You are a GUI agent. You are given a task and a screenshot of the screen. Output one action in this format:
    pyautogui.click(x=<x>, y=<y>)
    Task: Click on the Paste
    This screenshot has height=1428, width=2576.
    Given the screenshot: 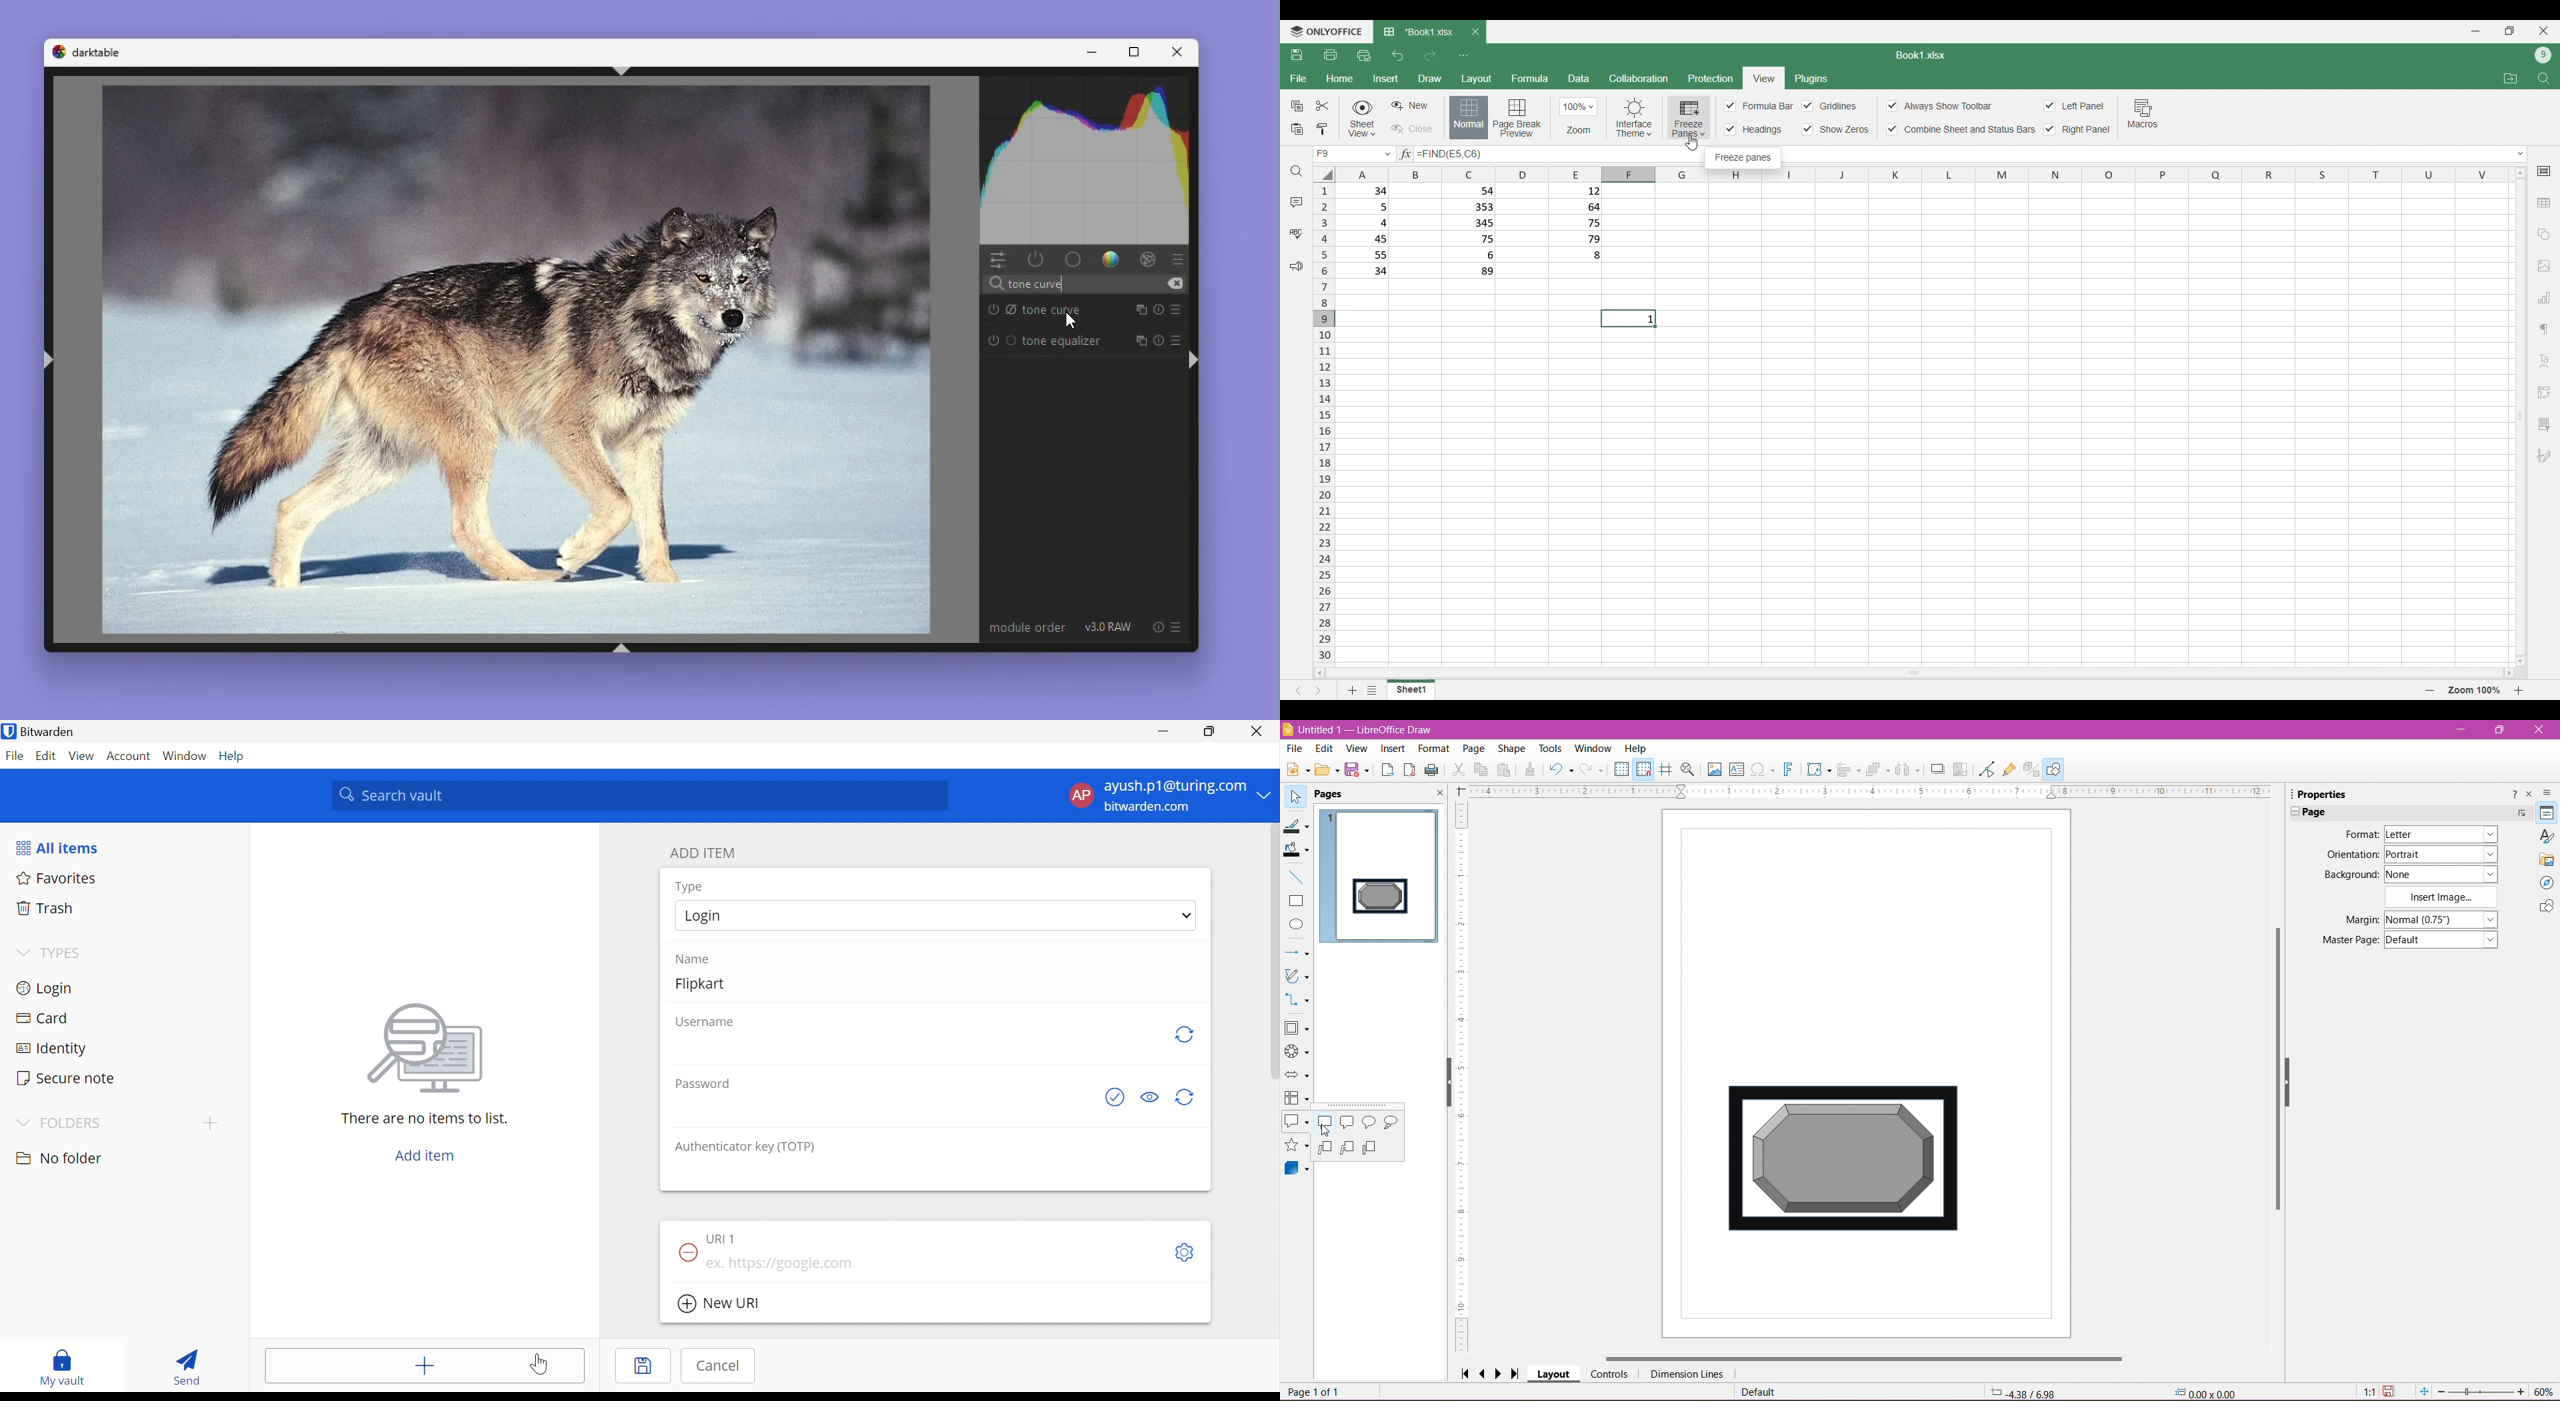 What is the action you would take?
    pyautogui.click(x=1506, y=769)
    